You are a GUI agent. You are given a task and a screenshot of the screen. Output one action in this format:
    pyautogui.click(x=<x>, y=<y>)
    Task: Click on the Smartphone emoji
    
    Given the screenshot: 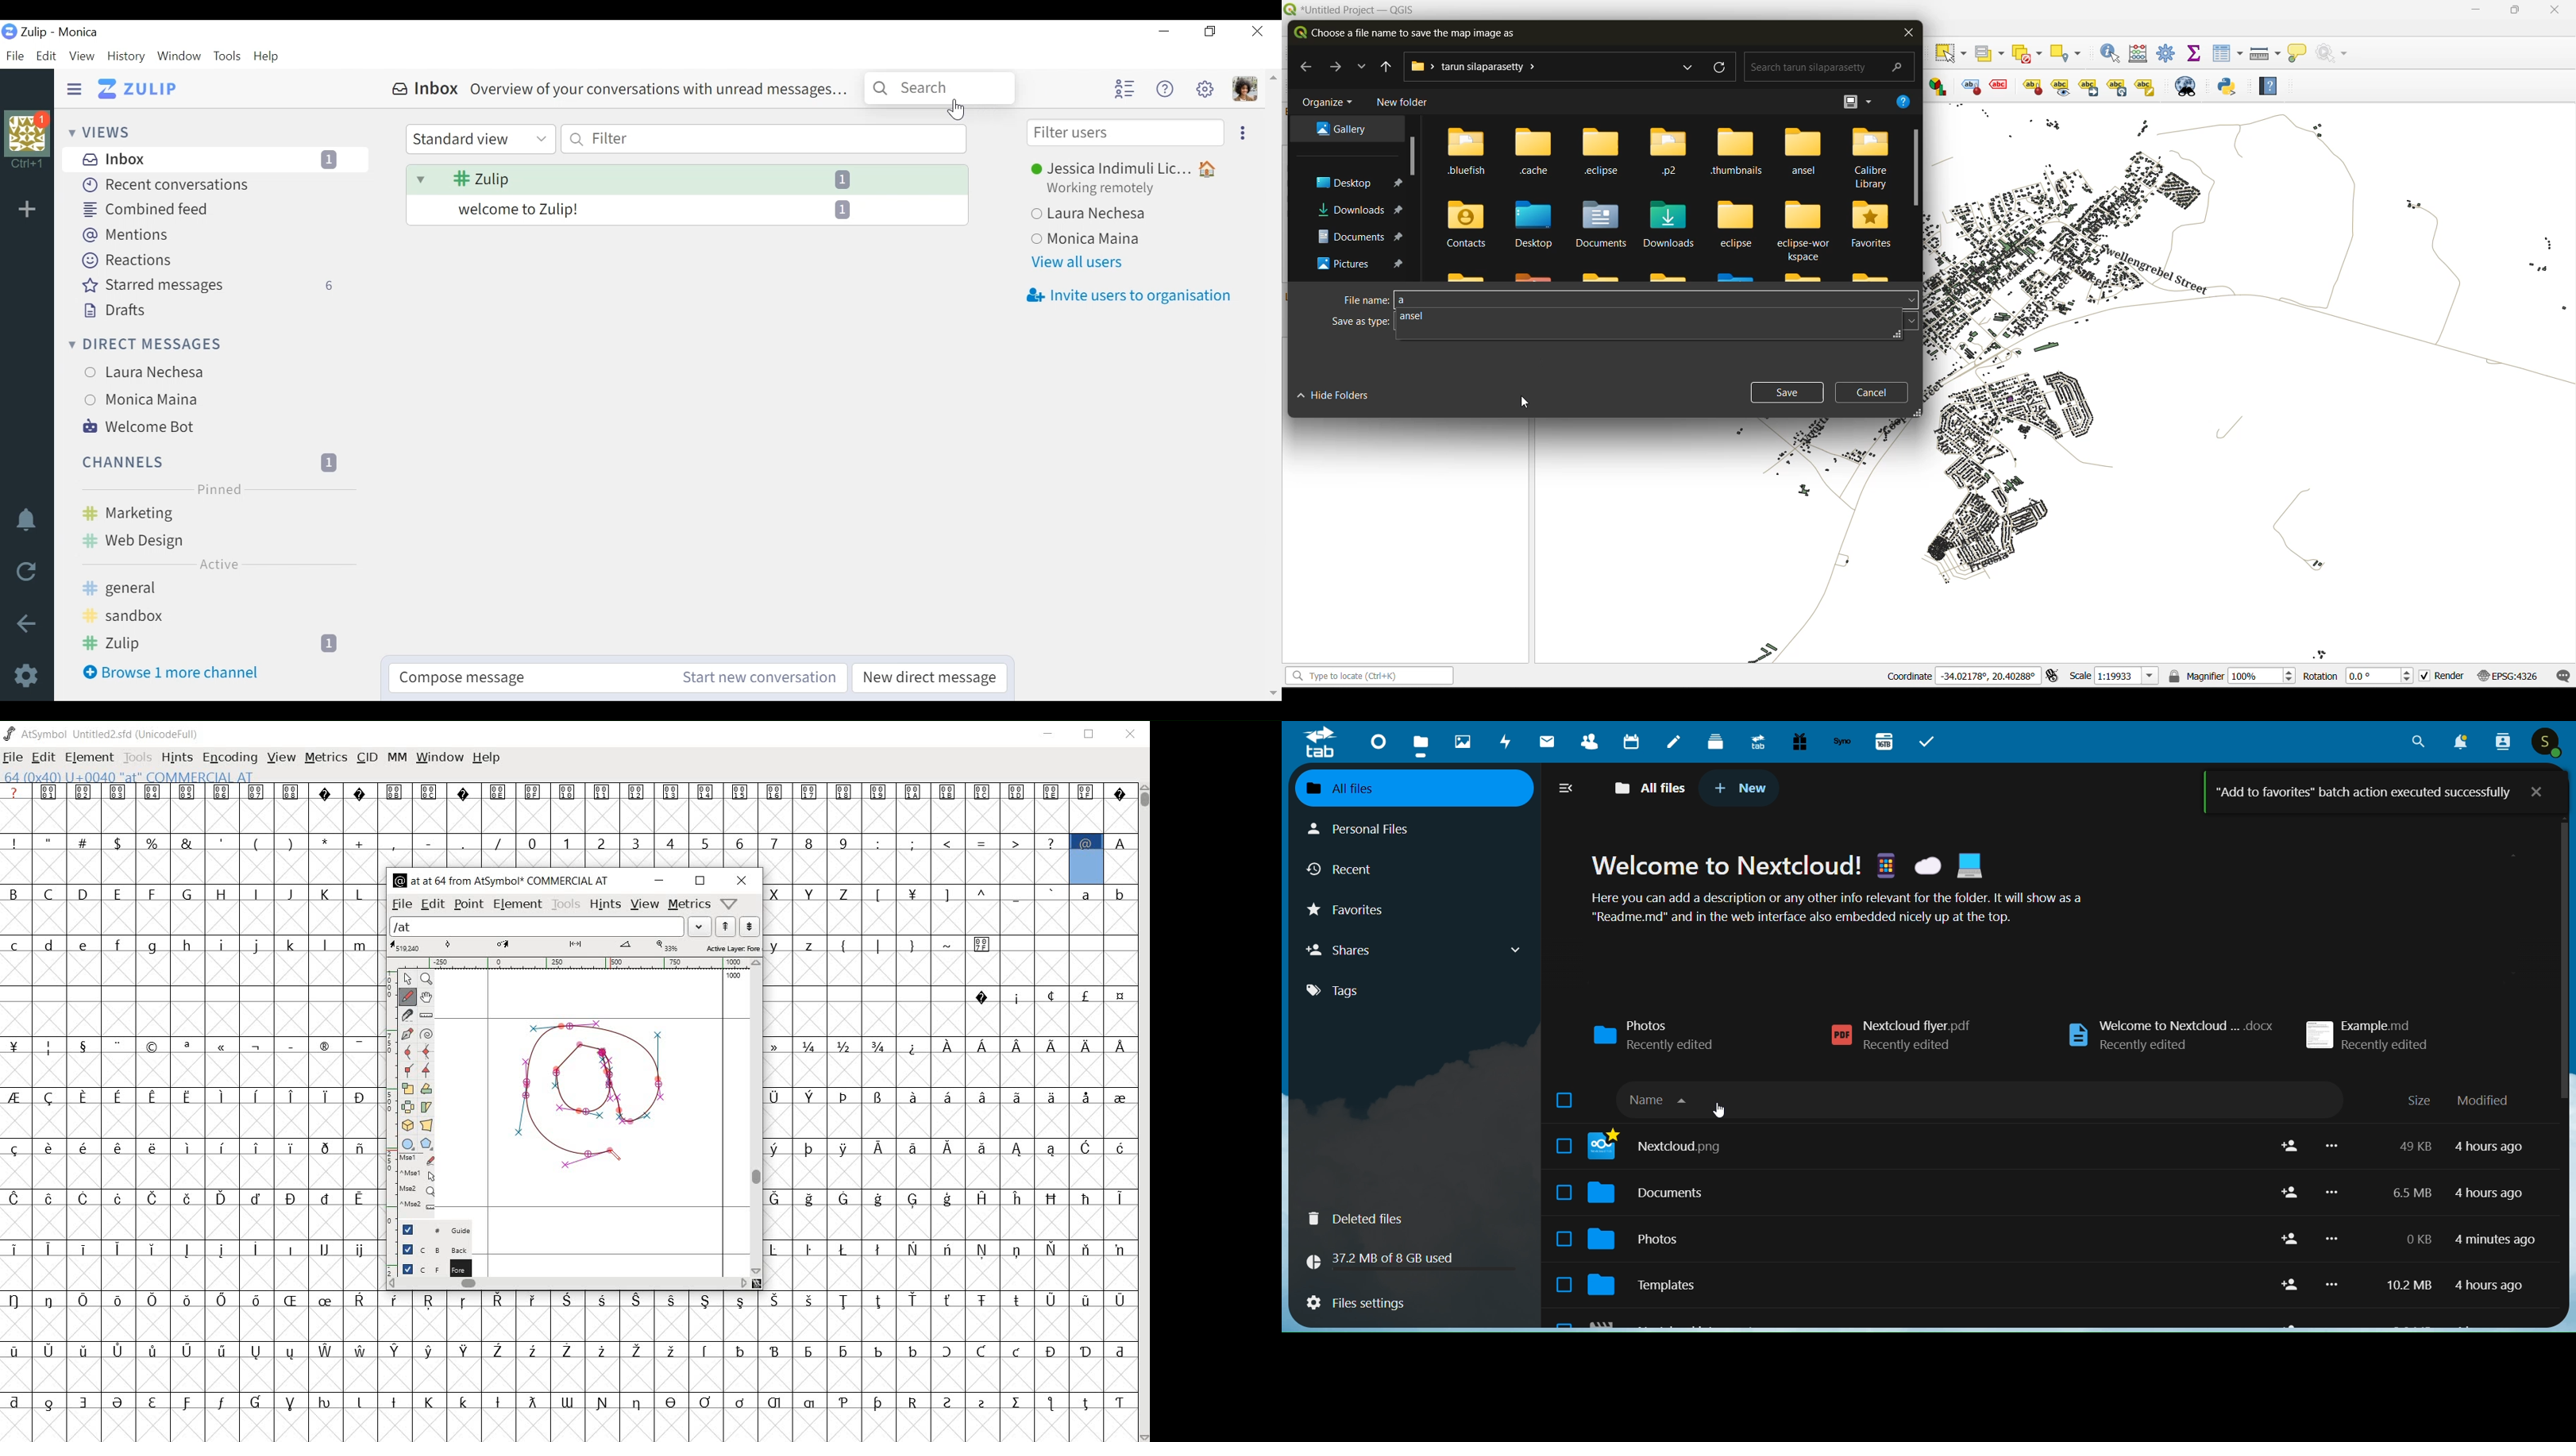 What is the action you would take?
    pyautogui.click(x=1885, y=865)
    